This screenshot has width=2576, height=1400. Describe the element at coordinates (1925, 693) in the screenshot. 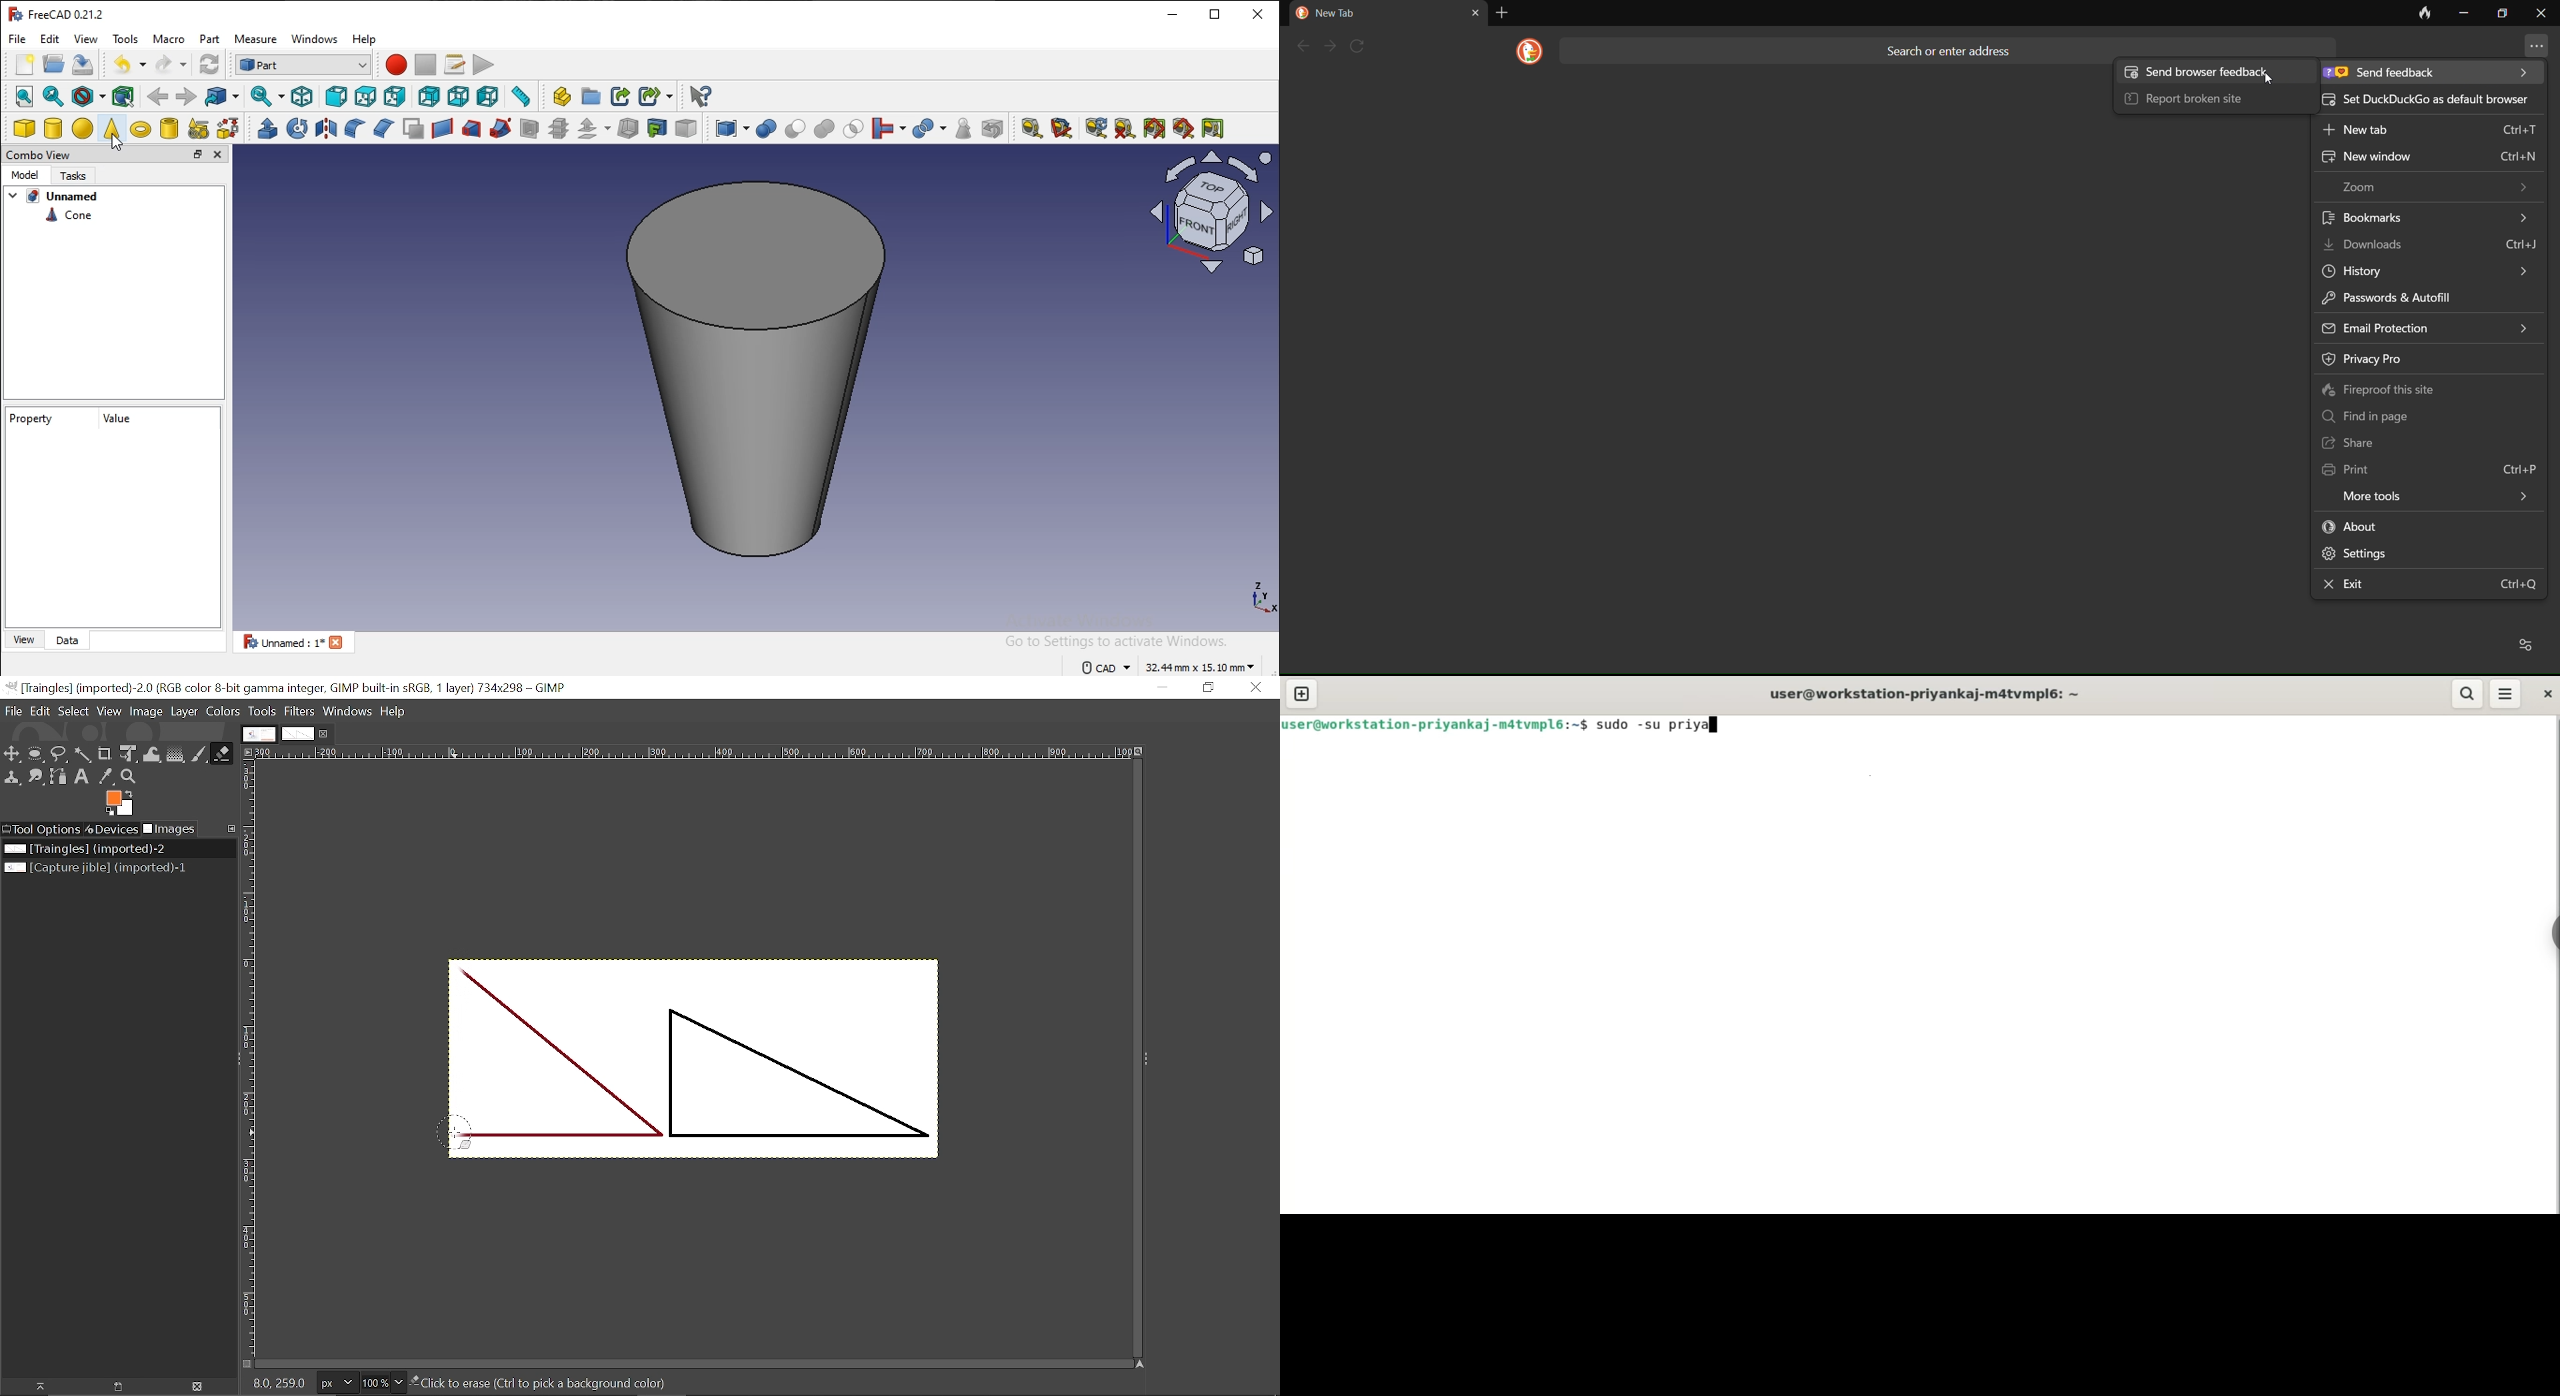

I see `user@workstation-privankaj-m4tvmpl6: ~` at that location.